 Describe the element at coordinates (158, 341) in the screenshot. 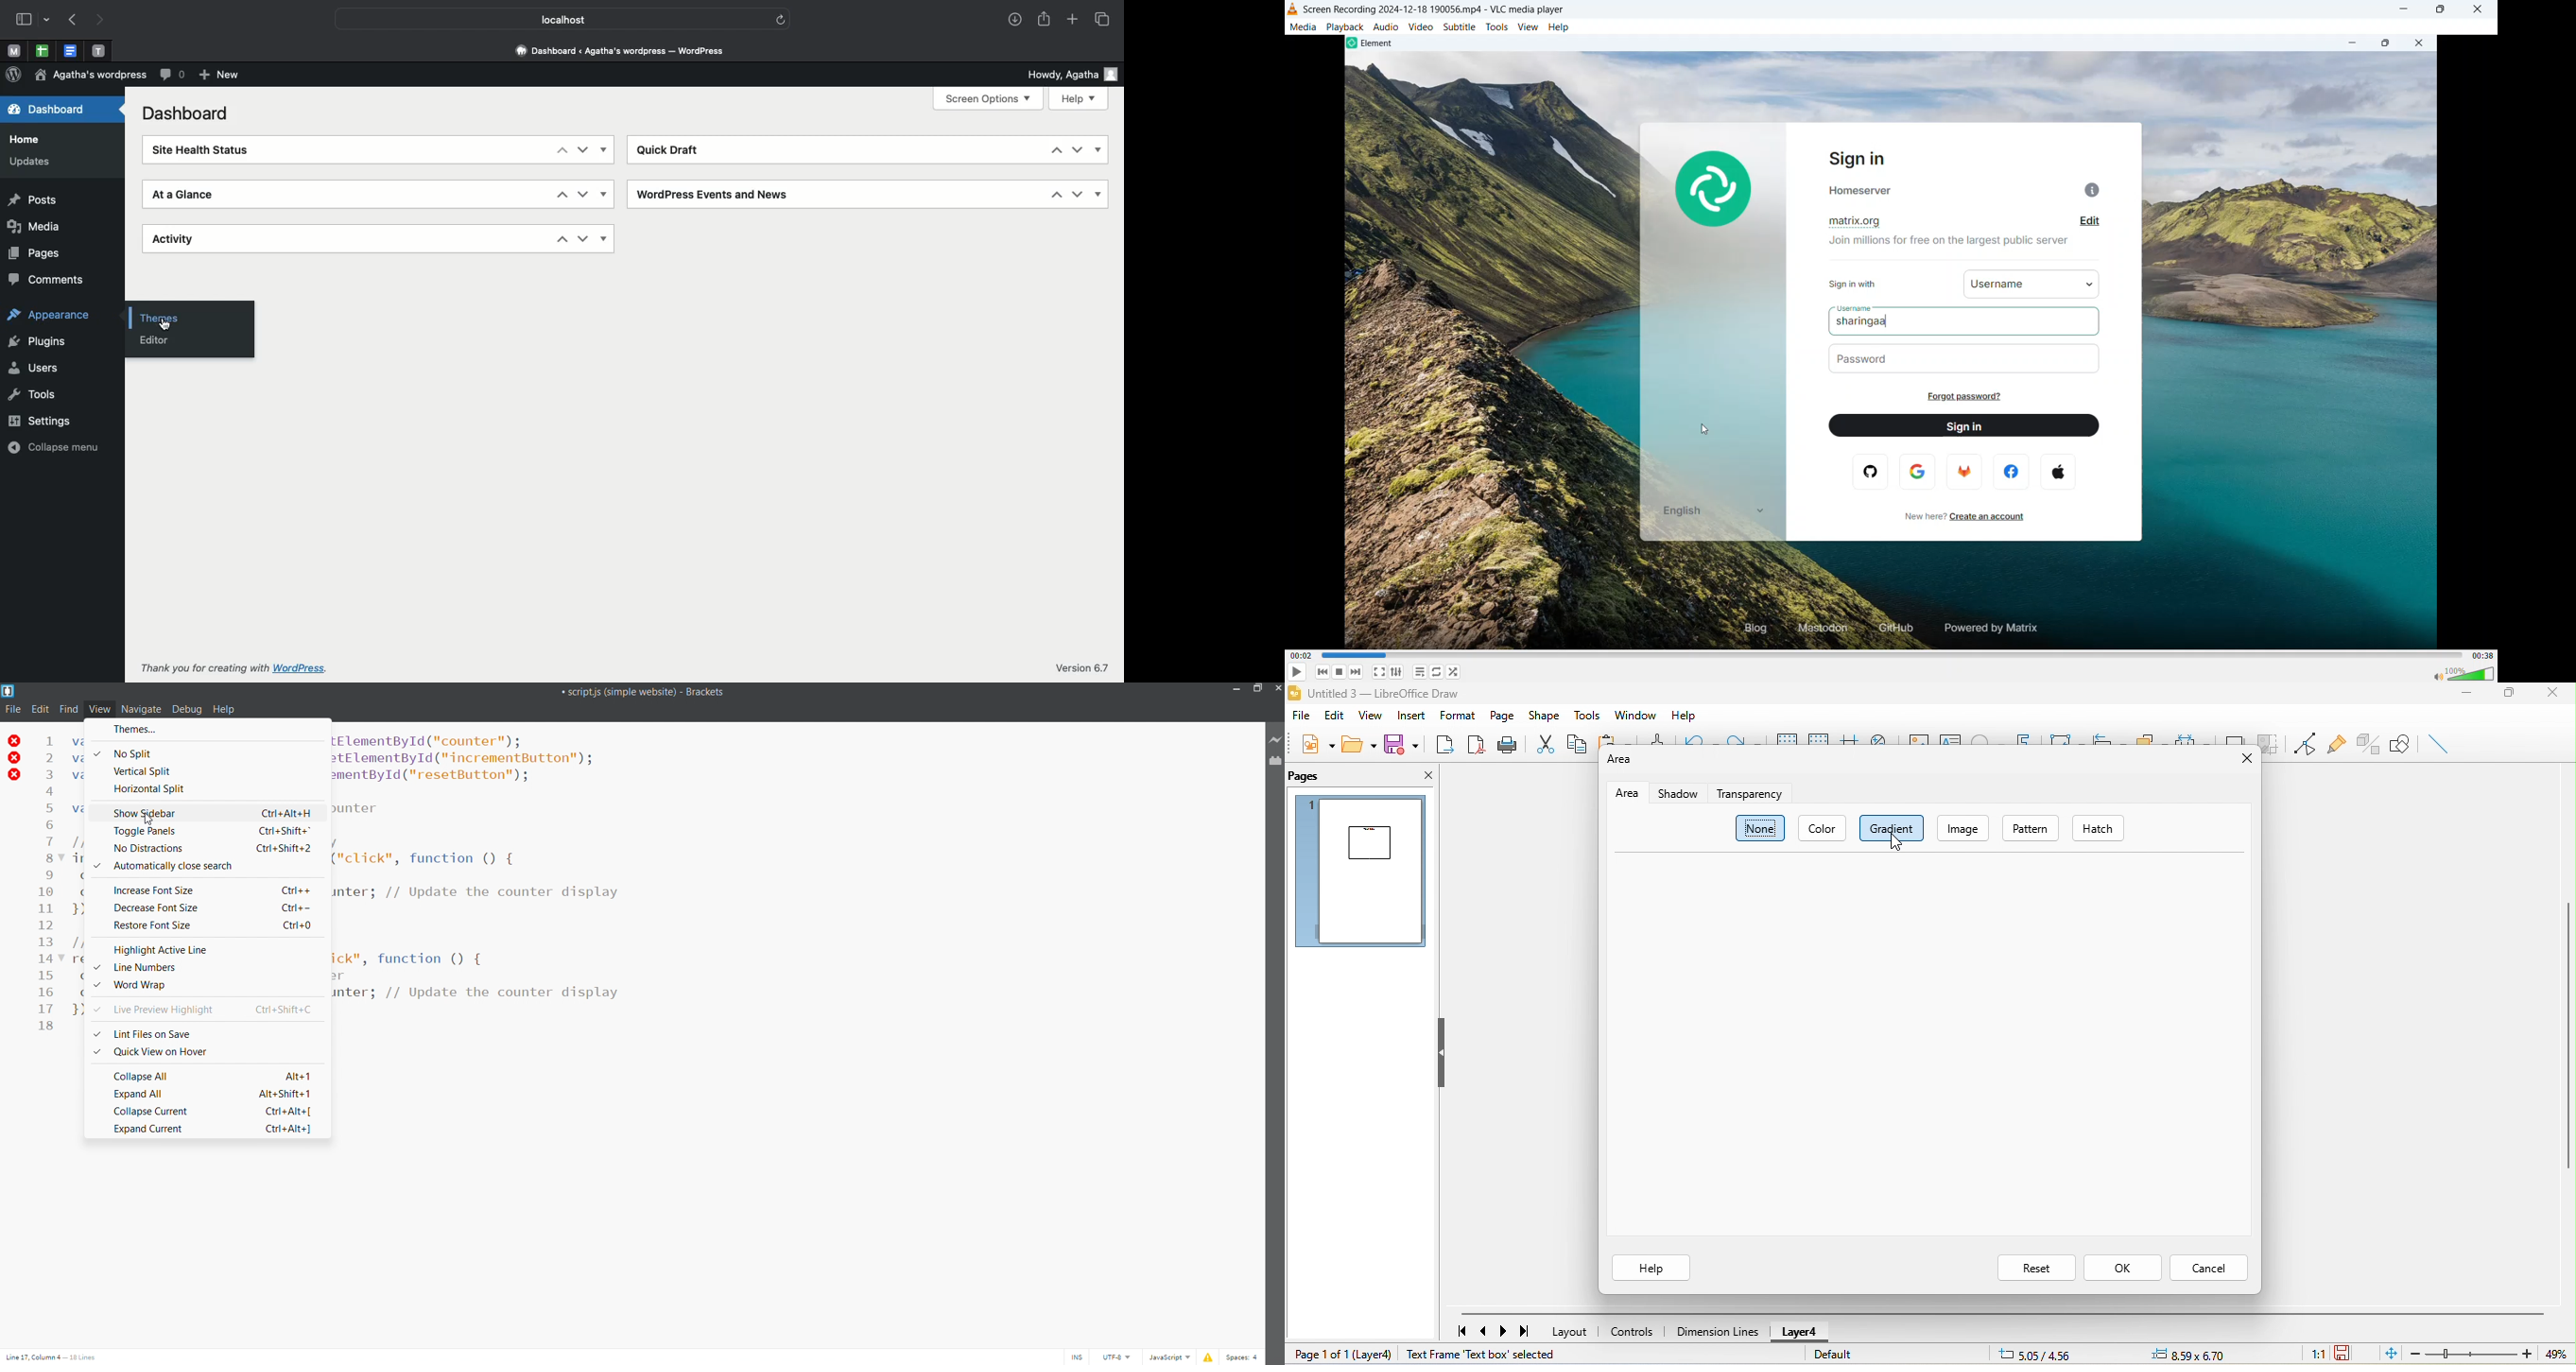

I see `Editor` at that location.